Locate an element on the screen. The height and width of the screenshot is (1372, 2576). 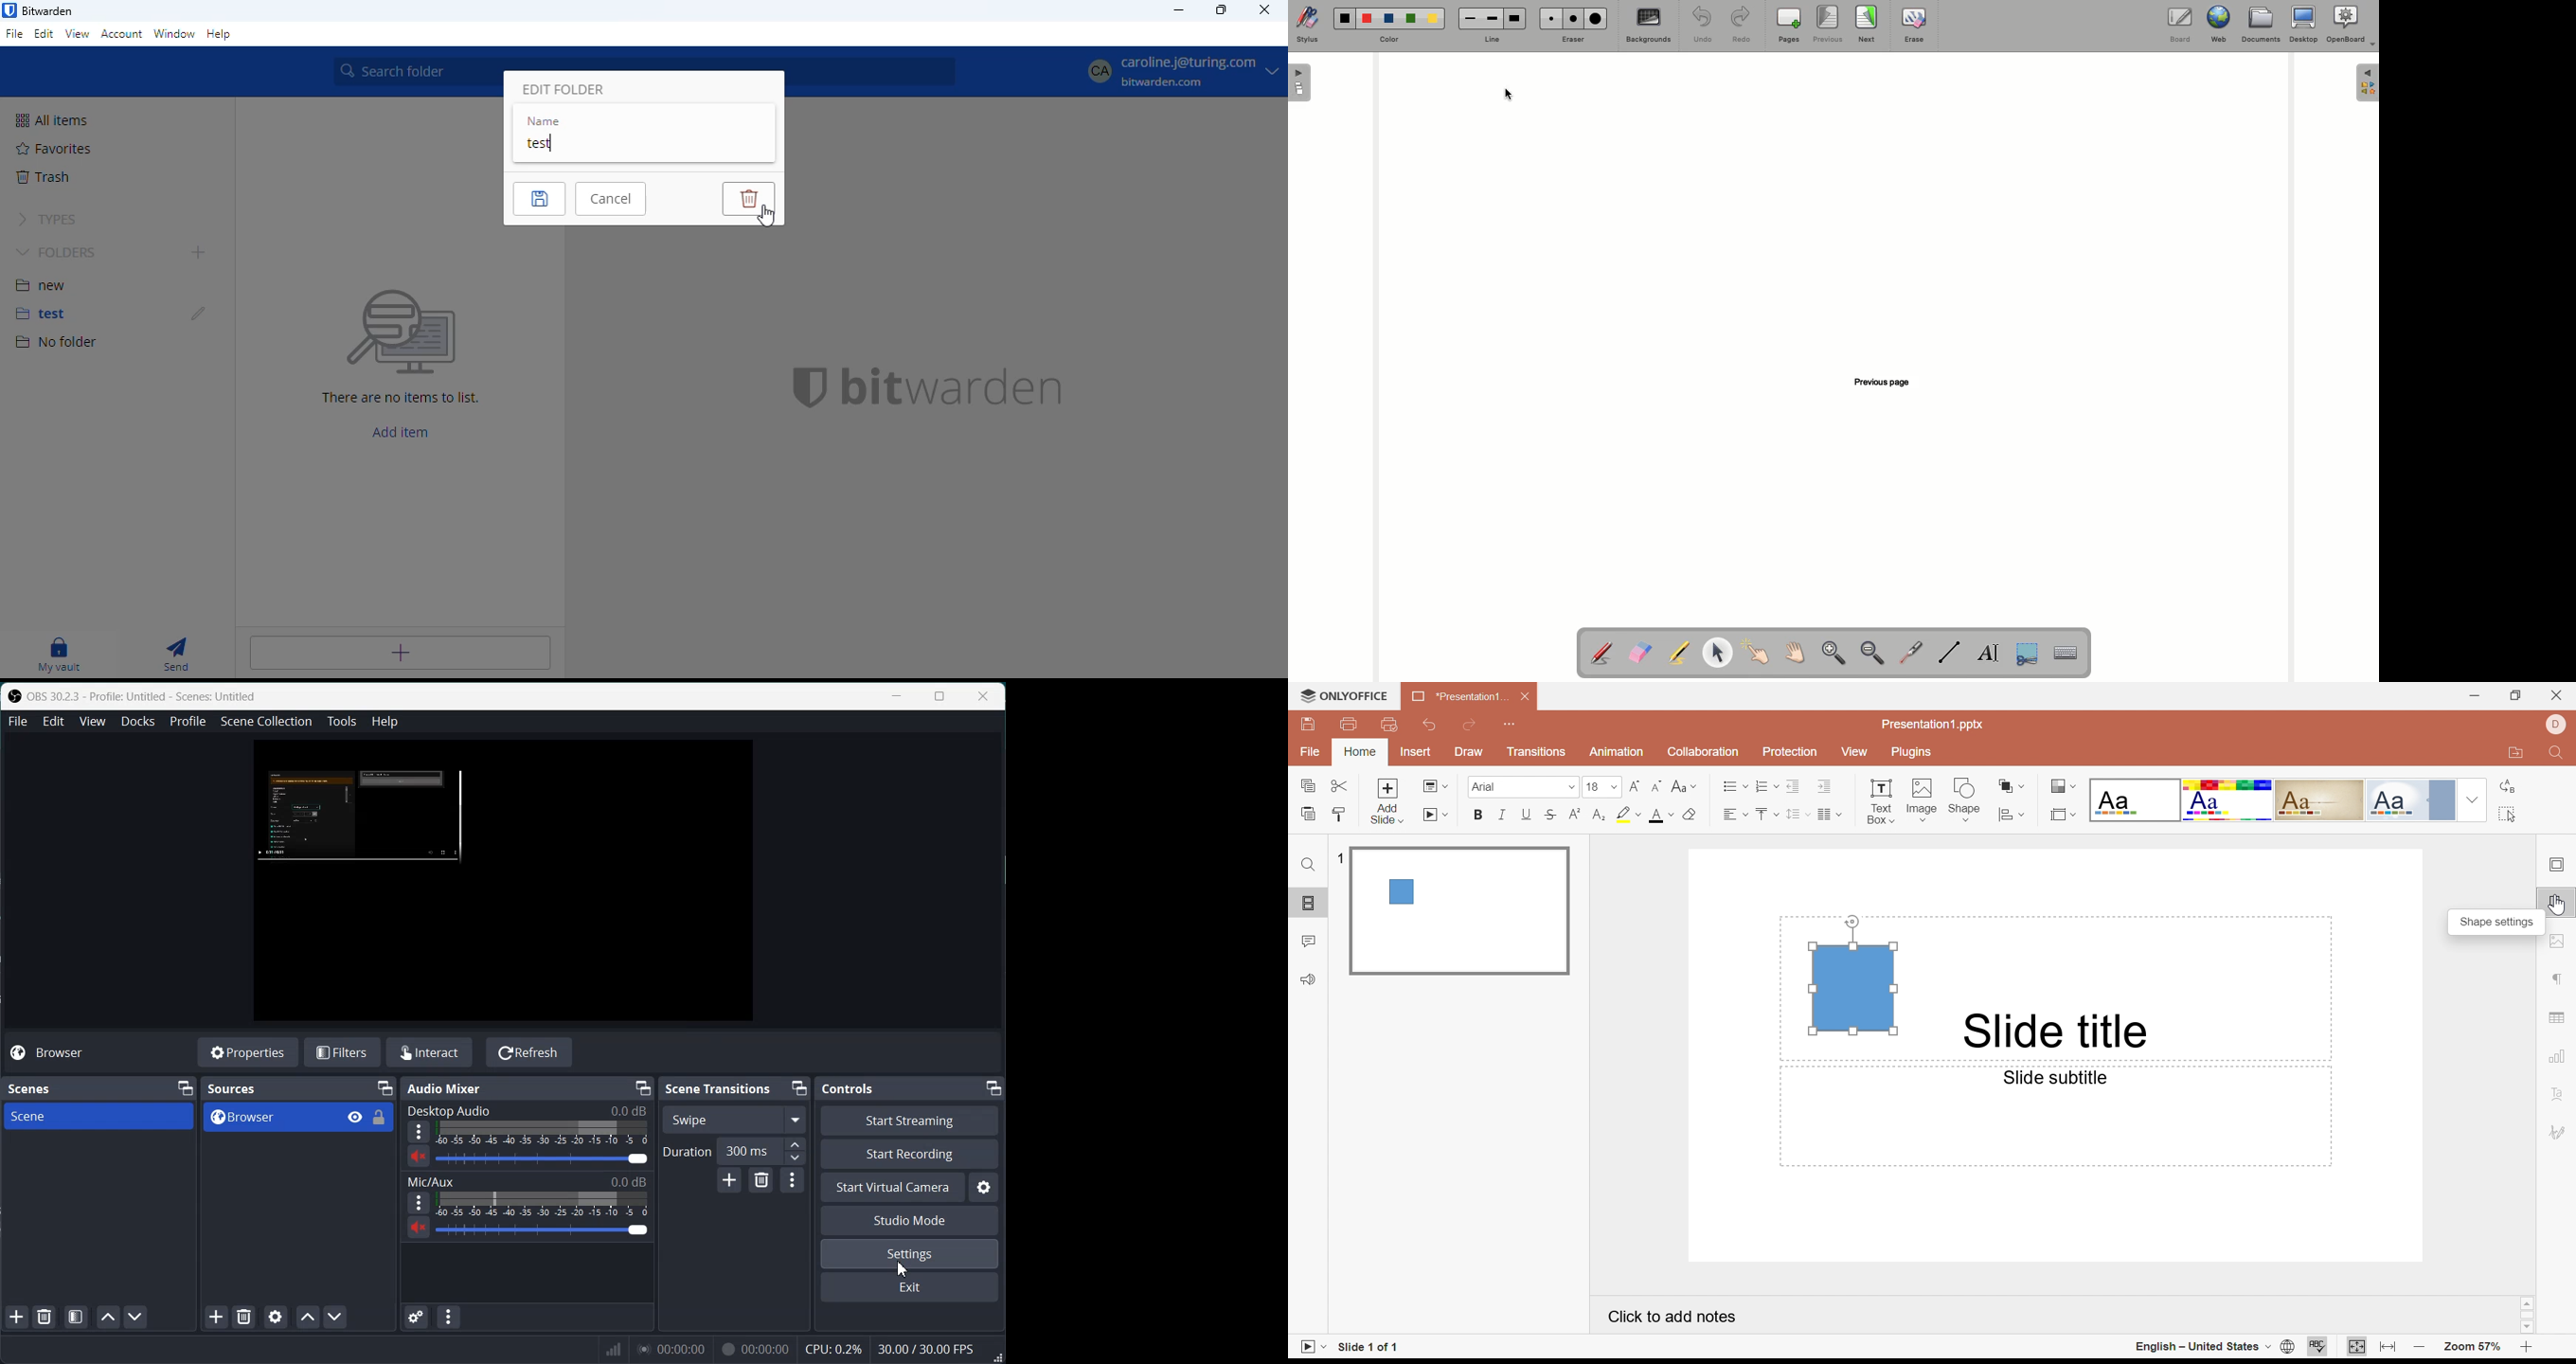
Find is located at coordinates (2558, 752).